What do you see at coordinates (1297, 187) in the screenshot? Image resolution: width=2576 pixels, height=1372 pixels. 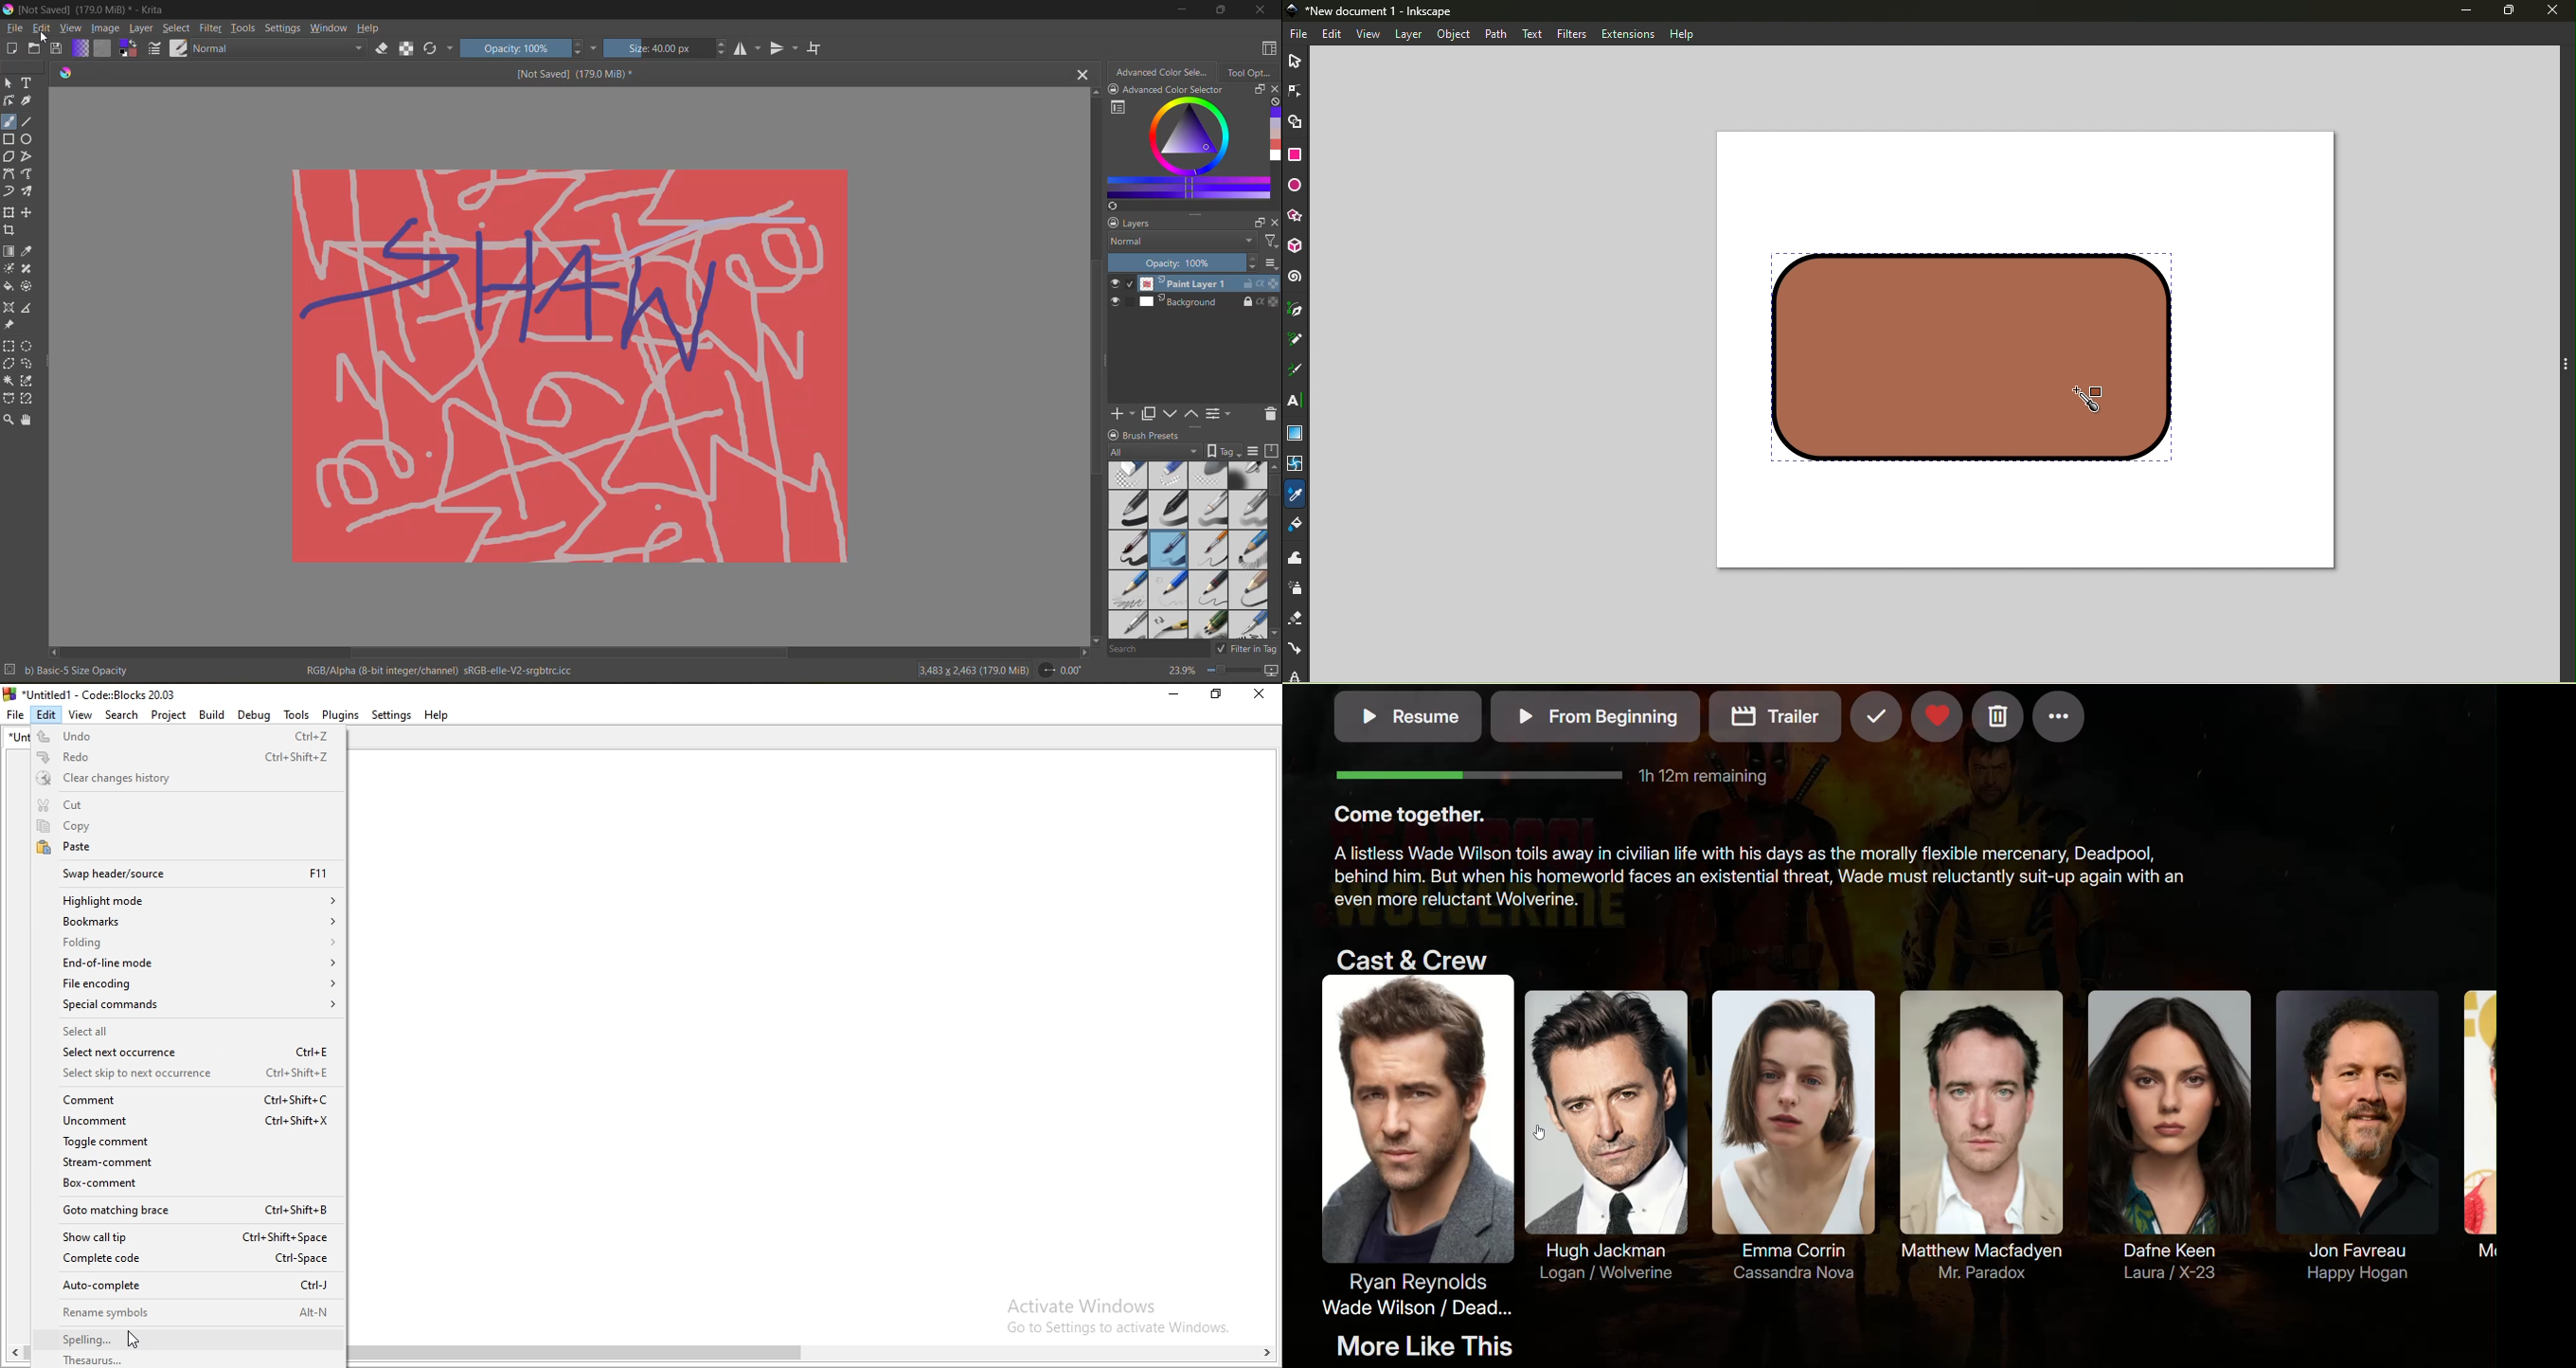 I see `Ellipse/arc tool` at bounding box center [1297, 187].